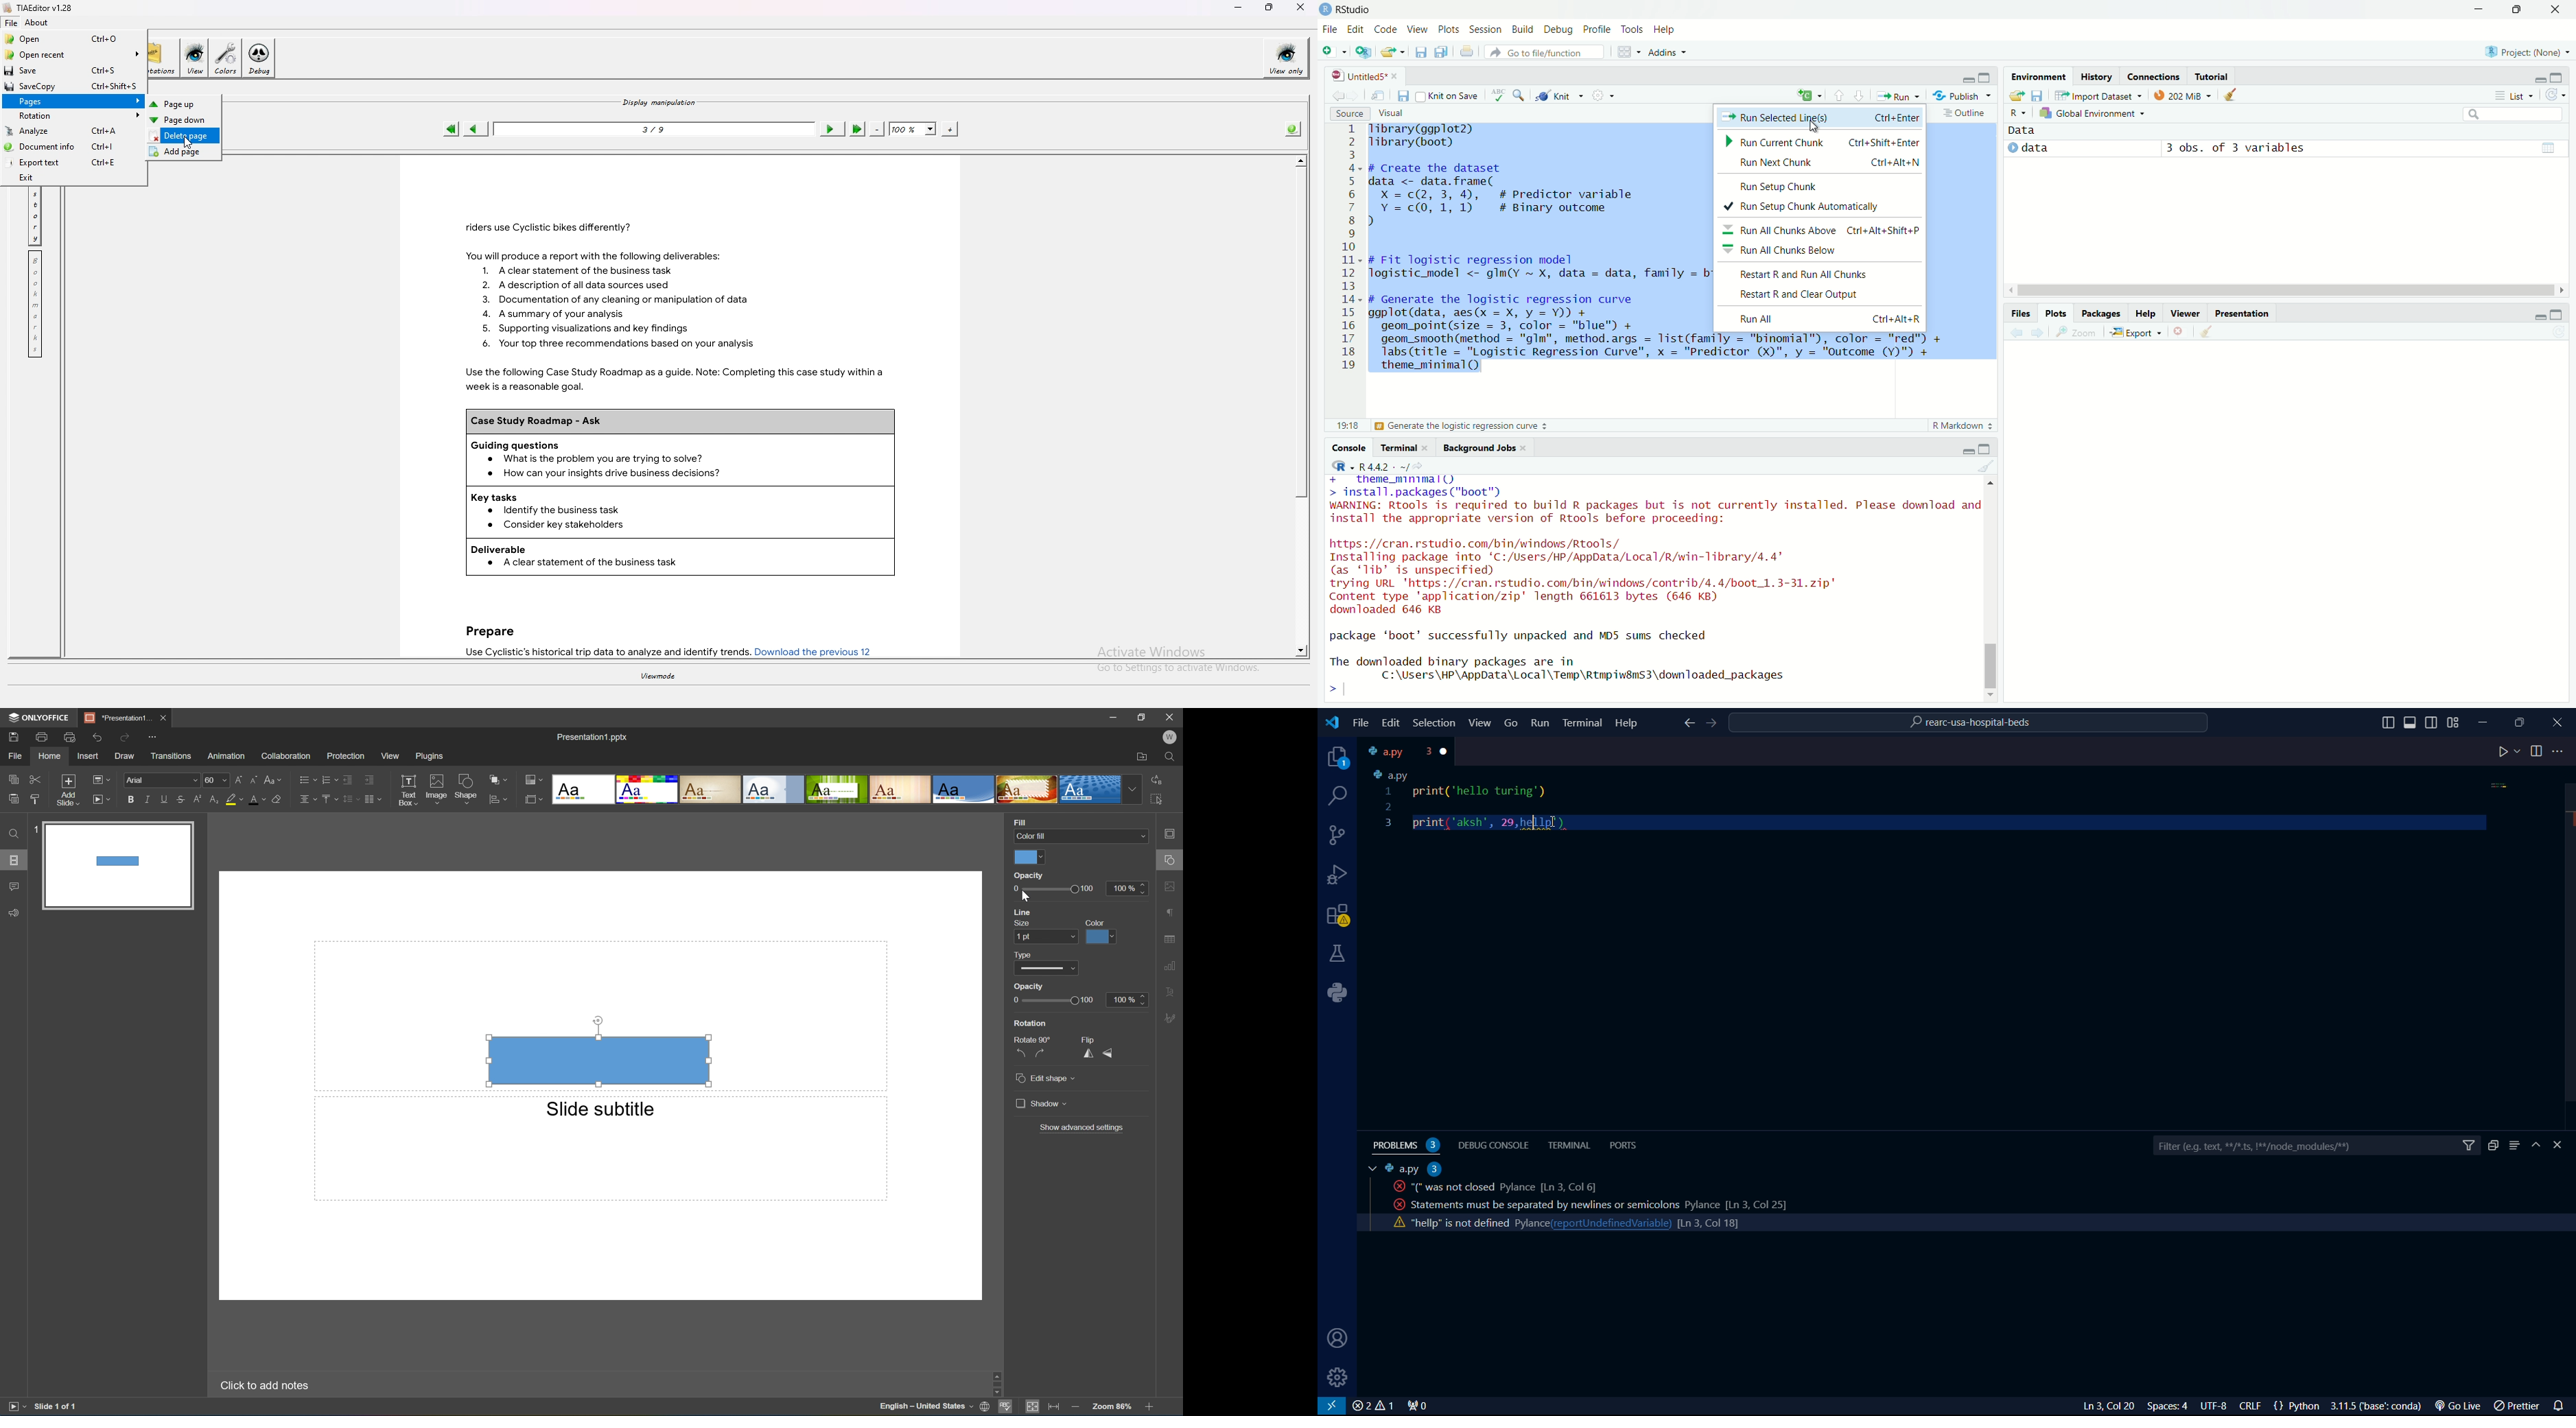 The width and height of the screenshot is (2576, 1428). Describe the element at coordinates (1387, 52) in the screenshot. I see `Open an existing file` at that location.